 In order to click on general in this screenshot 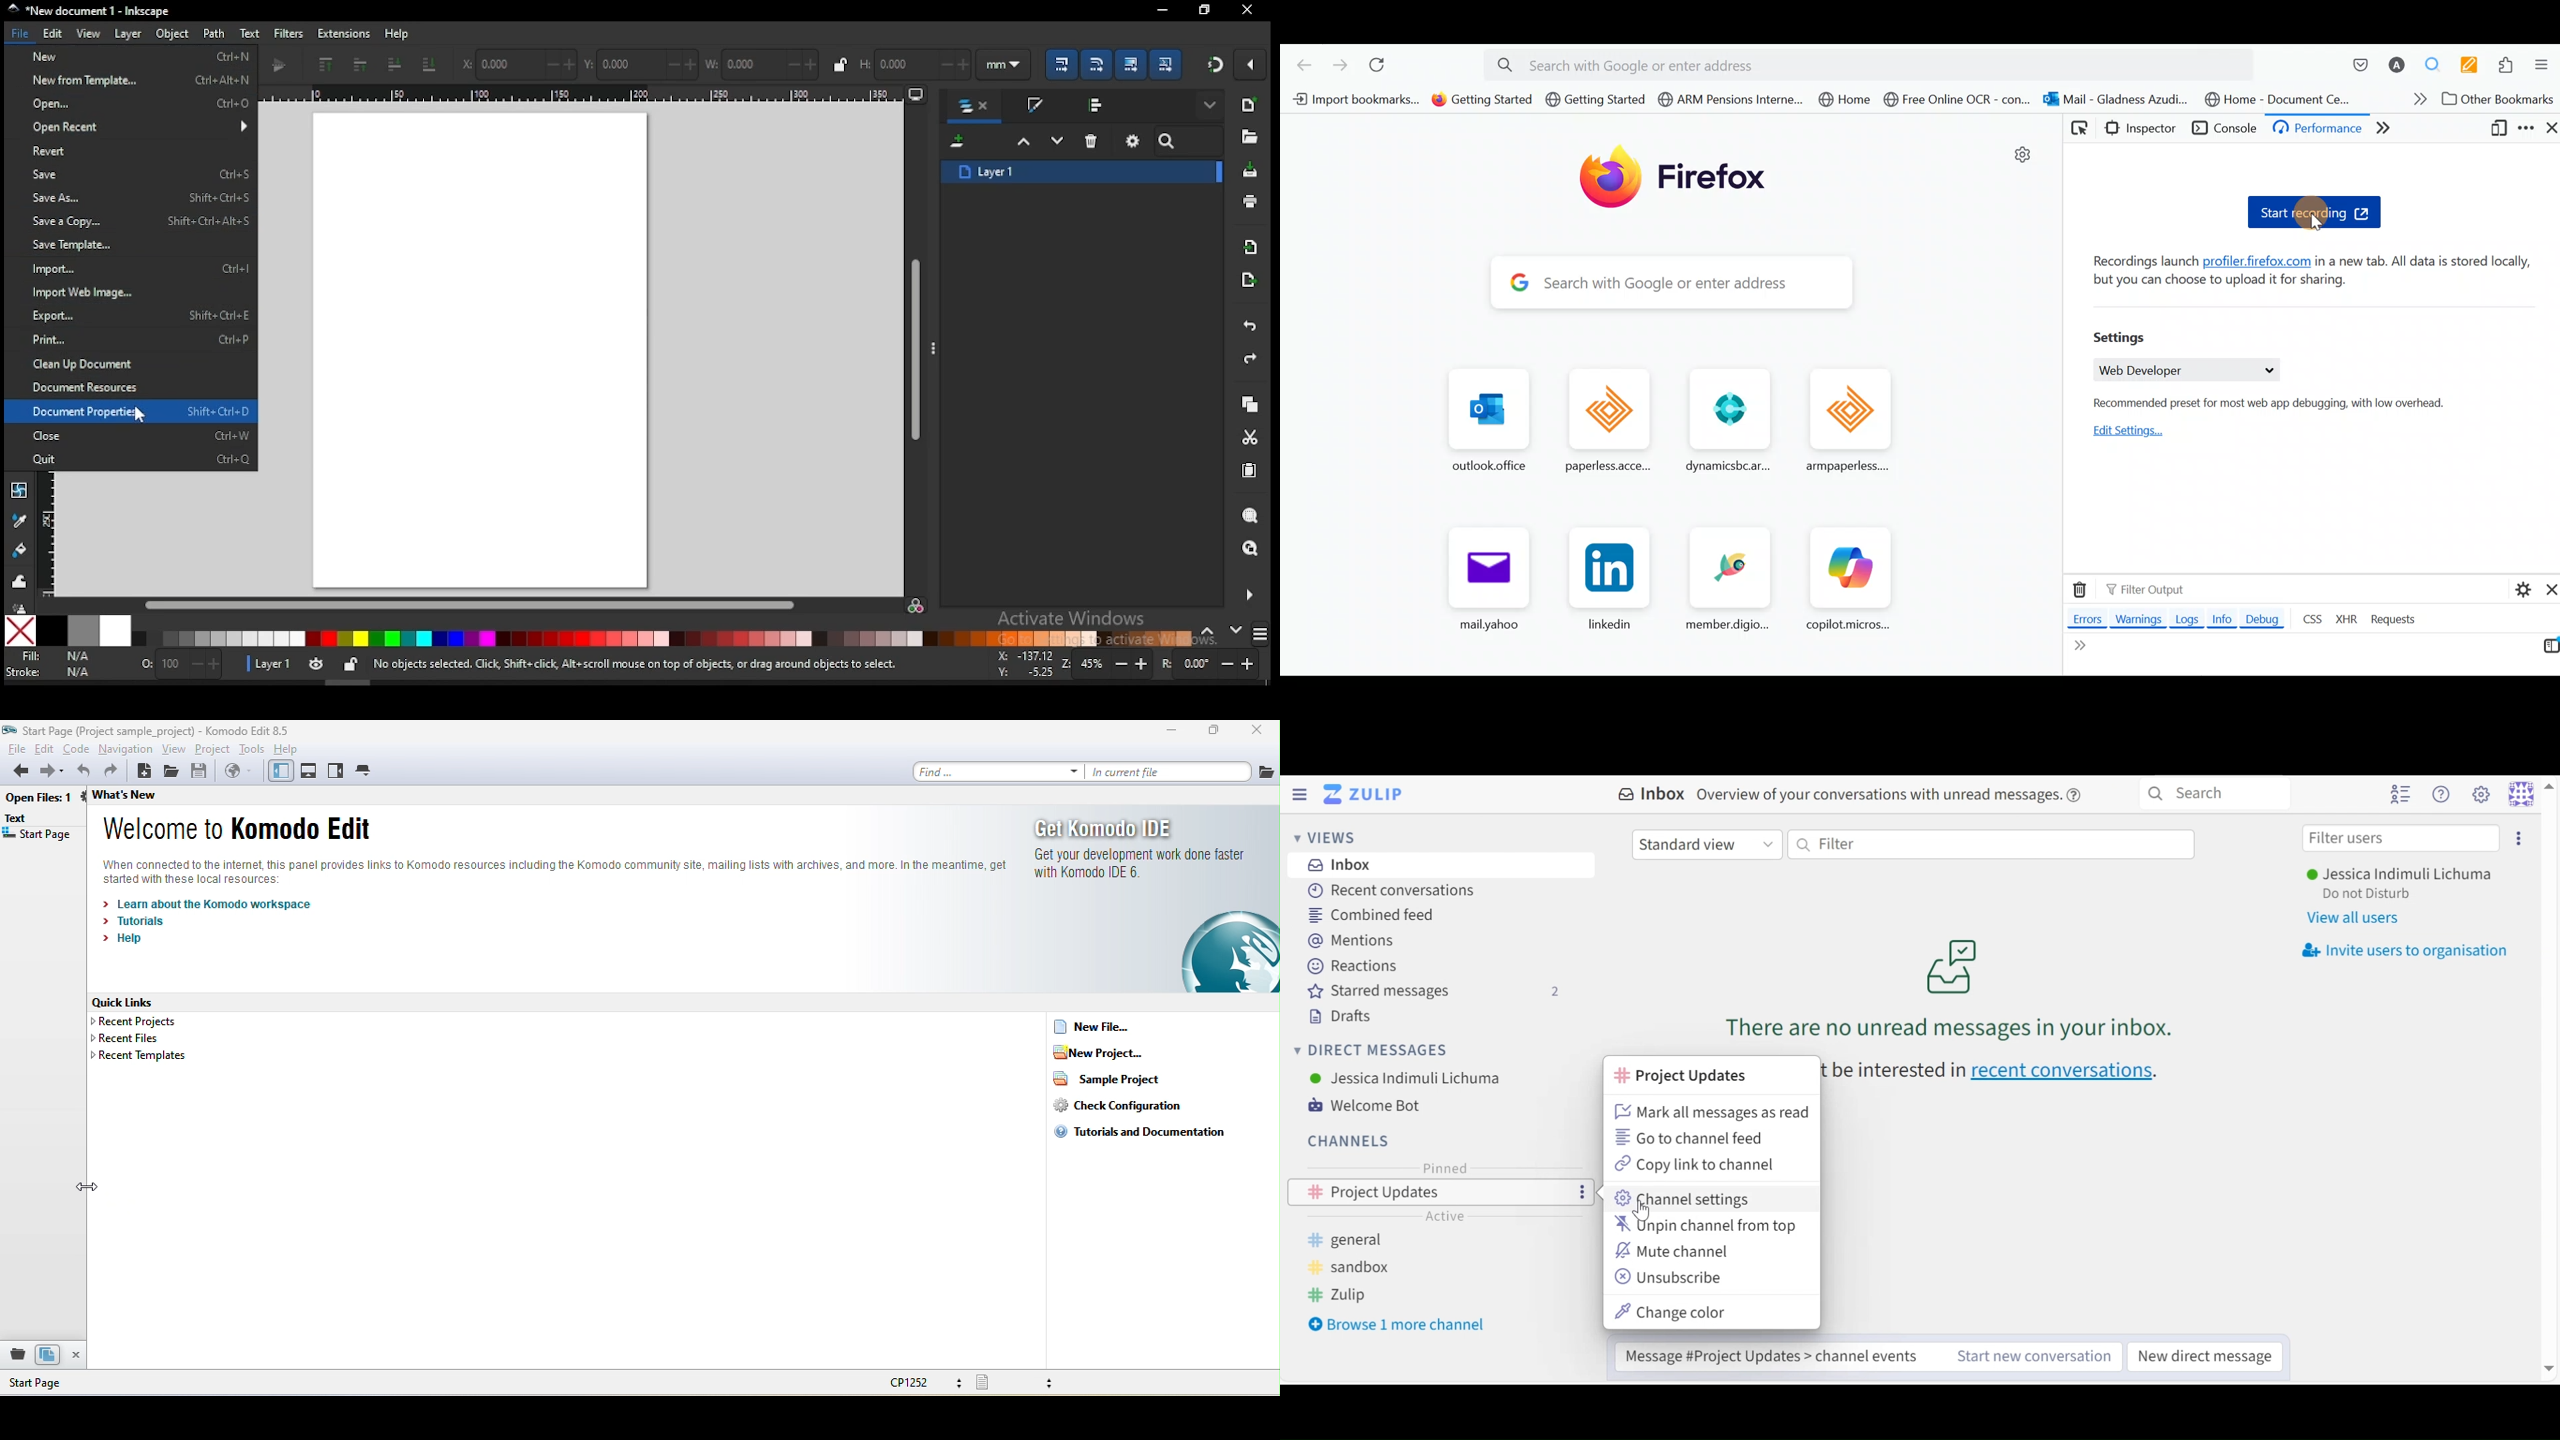, I will do `click(1355, 1239)`.